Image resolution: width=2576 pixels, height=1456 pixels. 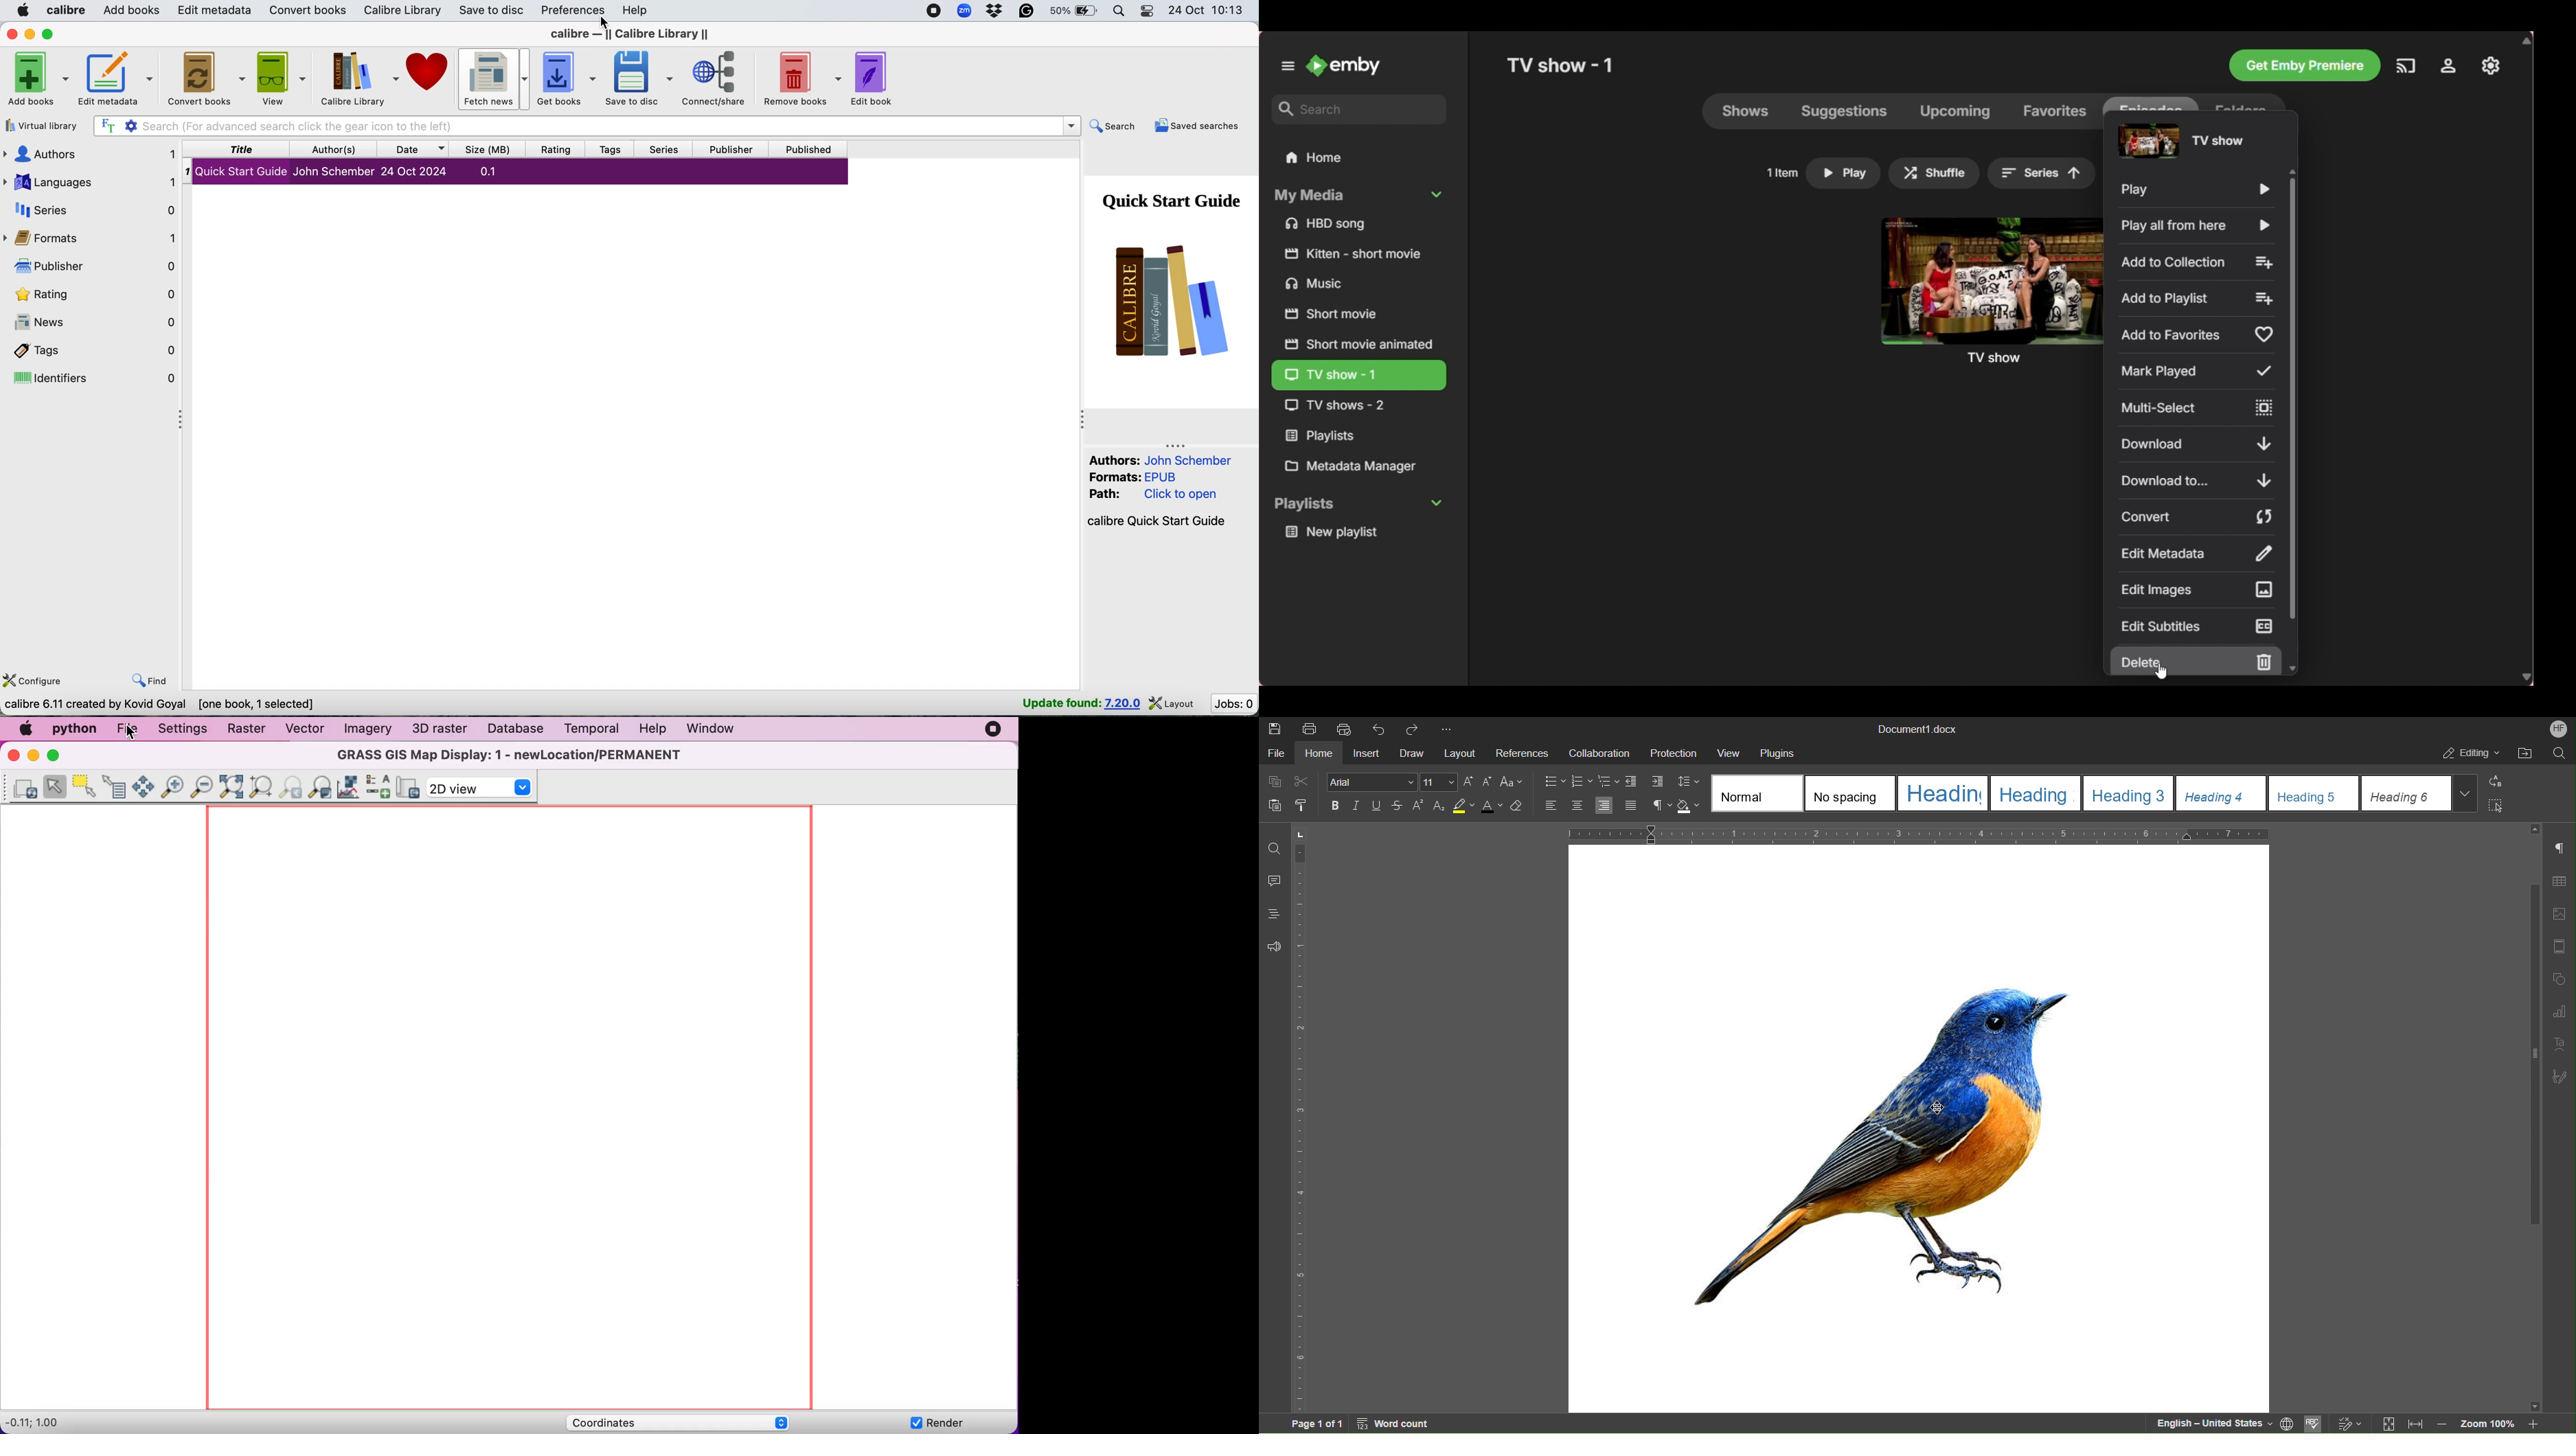 I want to click on jobs : 0, so click(x=1233, y=703).